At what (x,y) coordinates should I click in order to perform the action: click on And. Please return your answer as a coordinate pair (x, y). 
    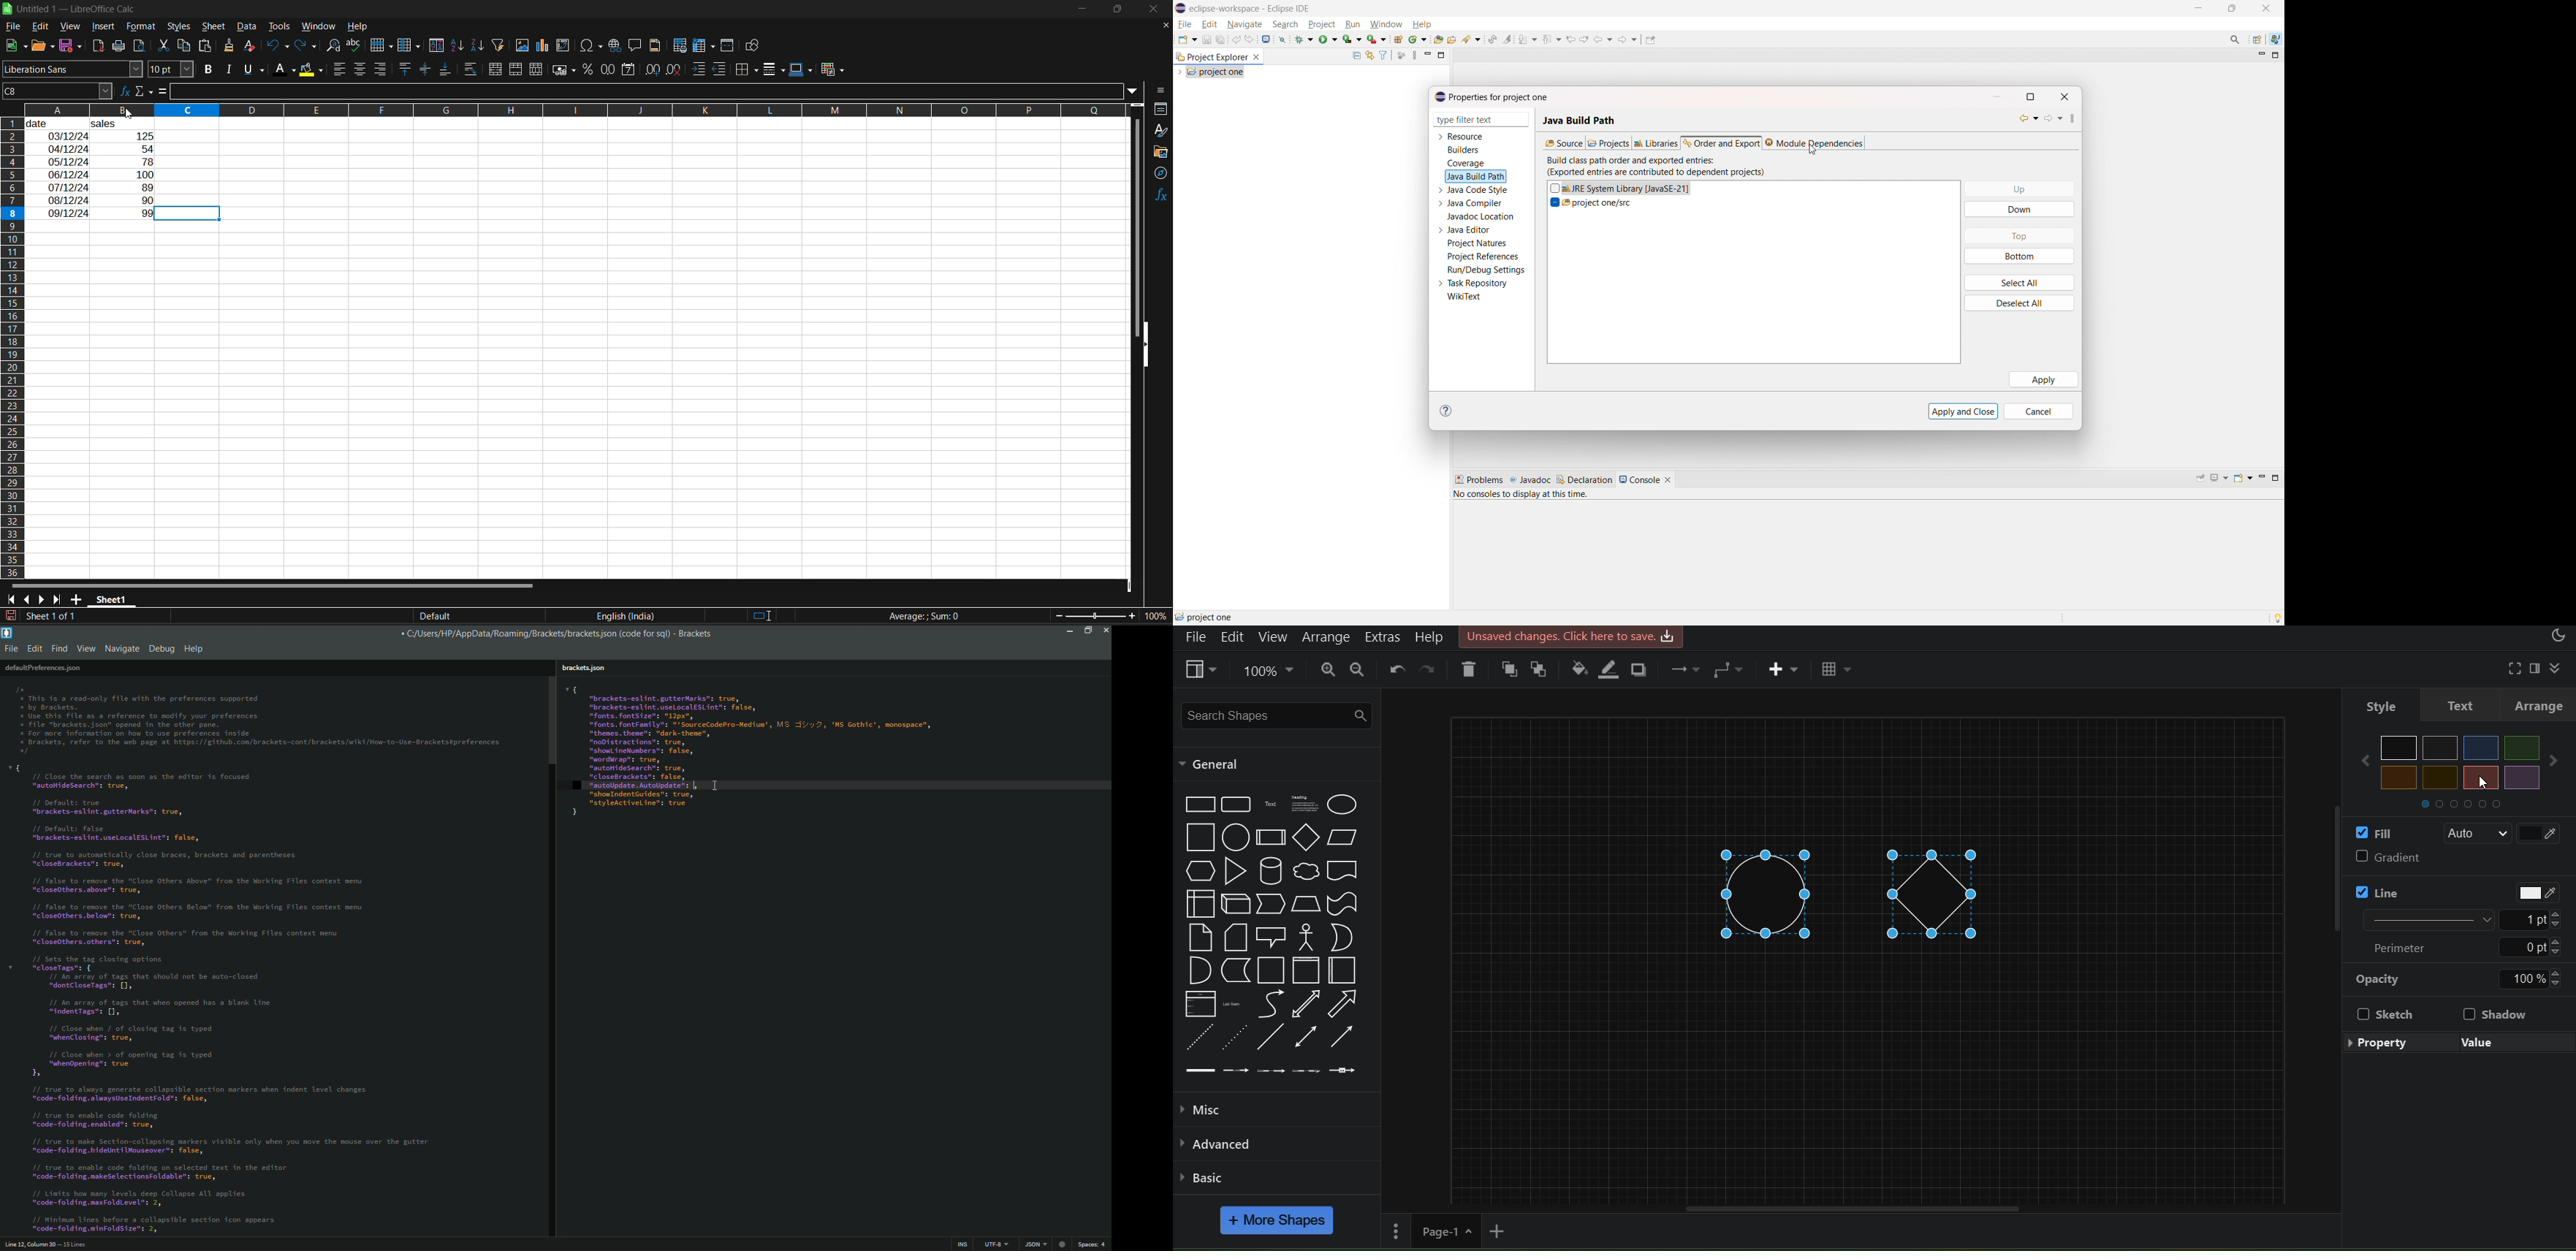
    Looking at the image, I should click on (1198, 971).